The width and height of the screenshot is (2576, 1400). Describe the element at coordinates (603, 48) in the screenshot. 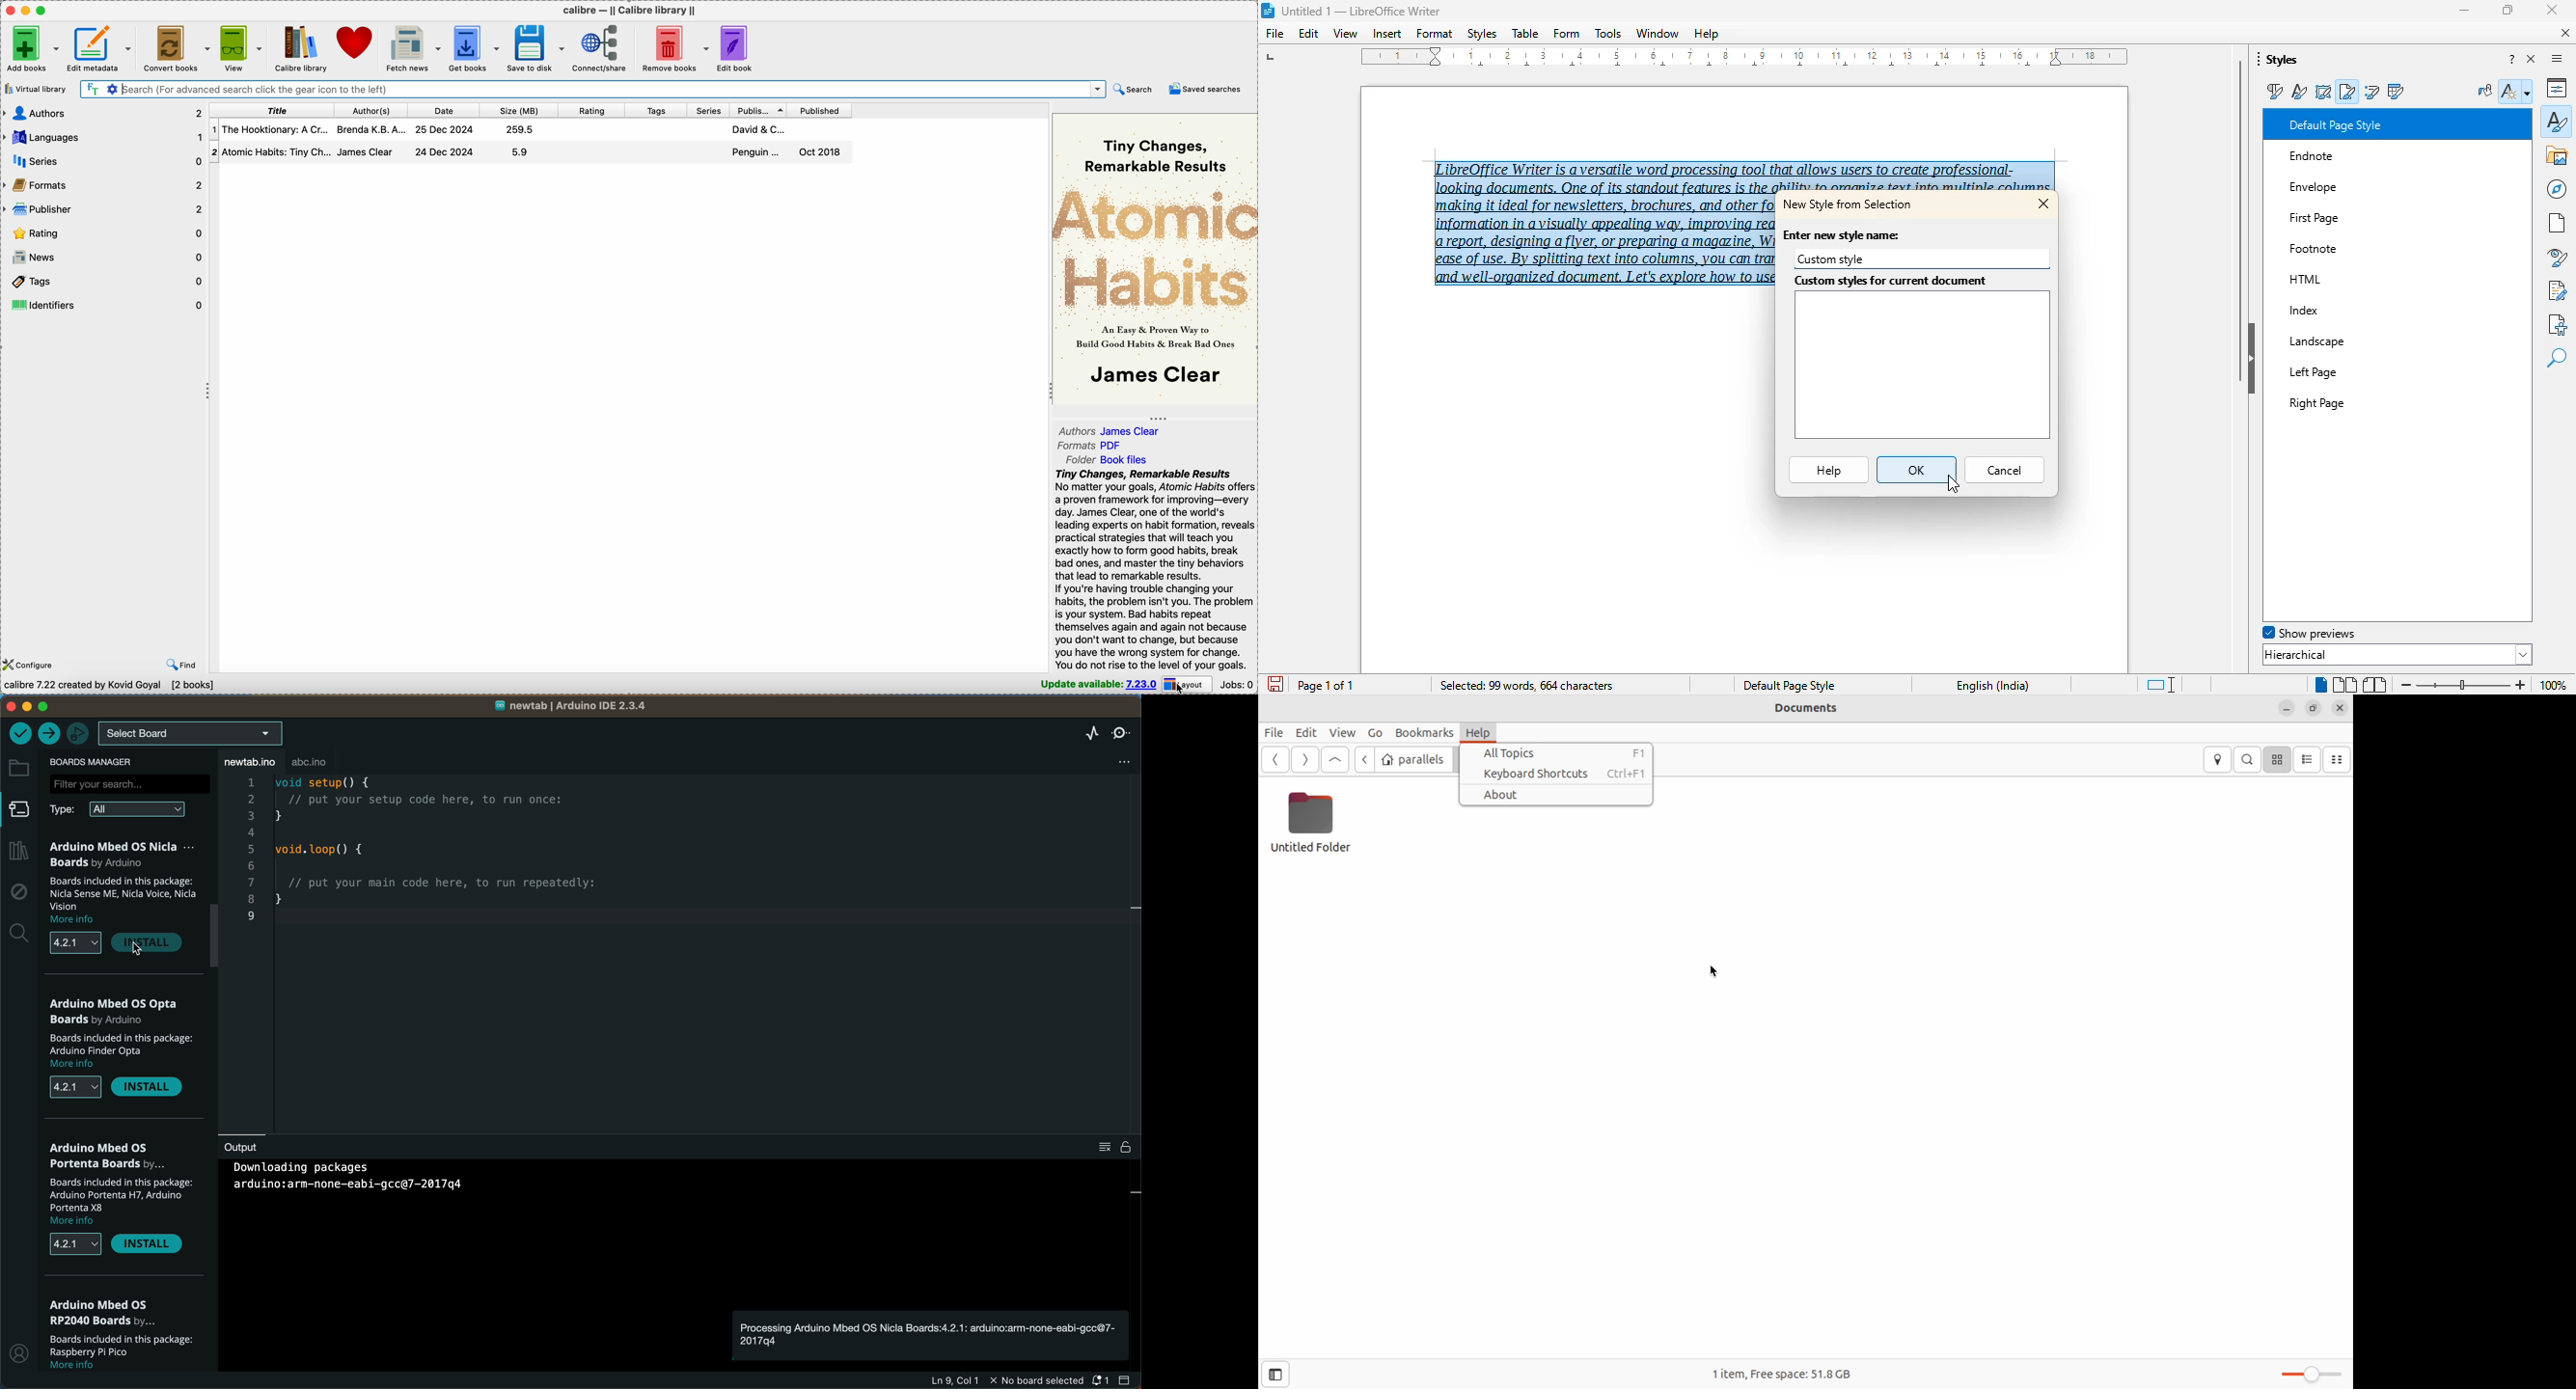

I see `connect/share` at that location.